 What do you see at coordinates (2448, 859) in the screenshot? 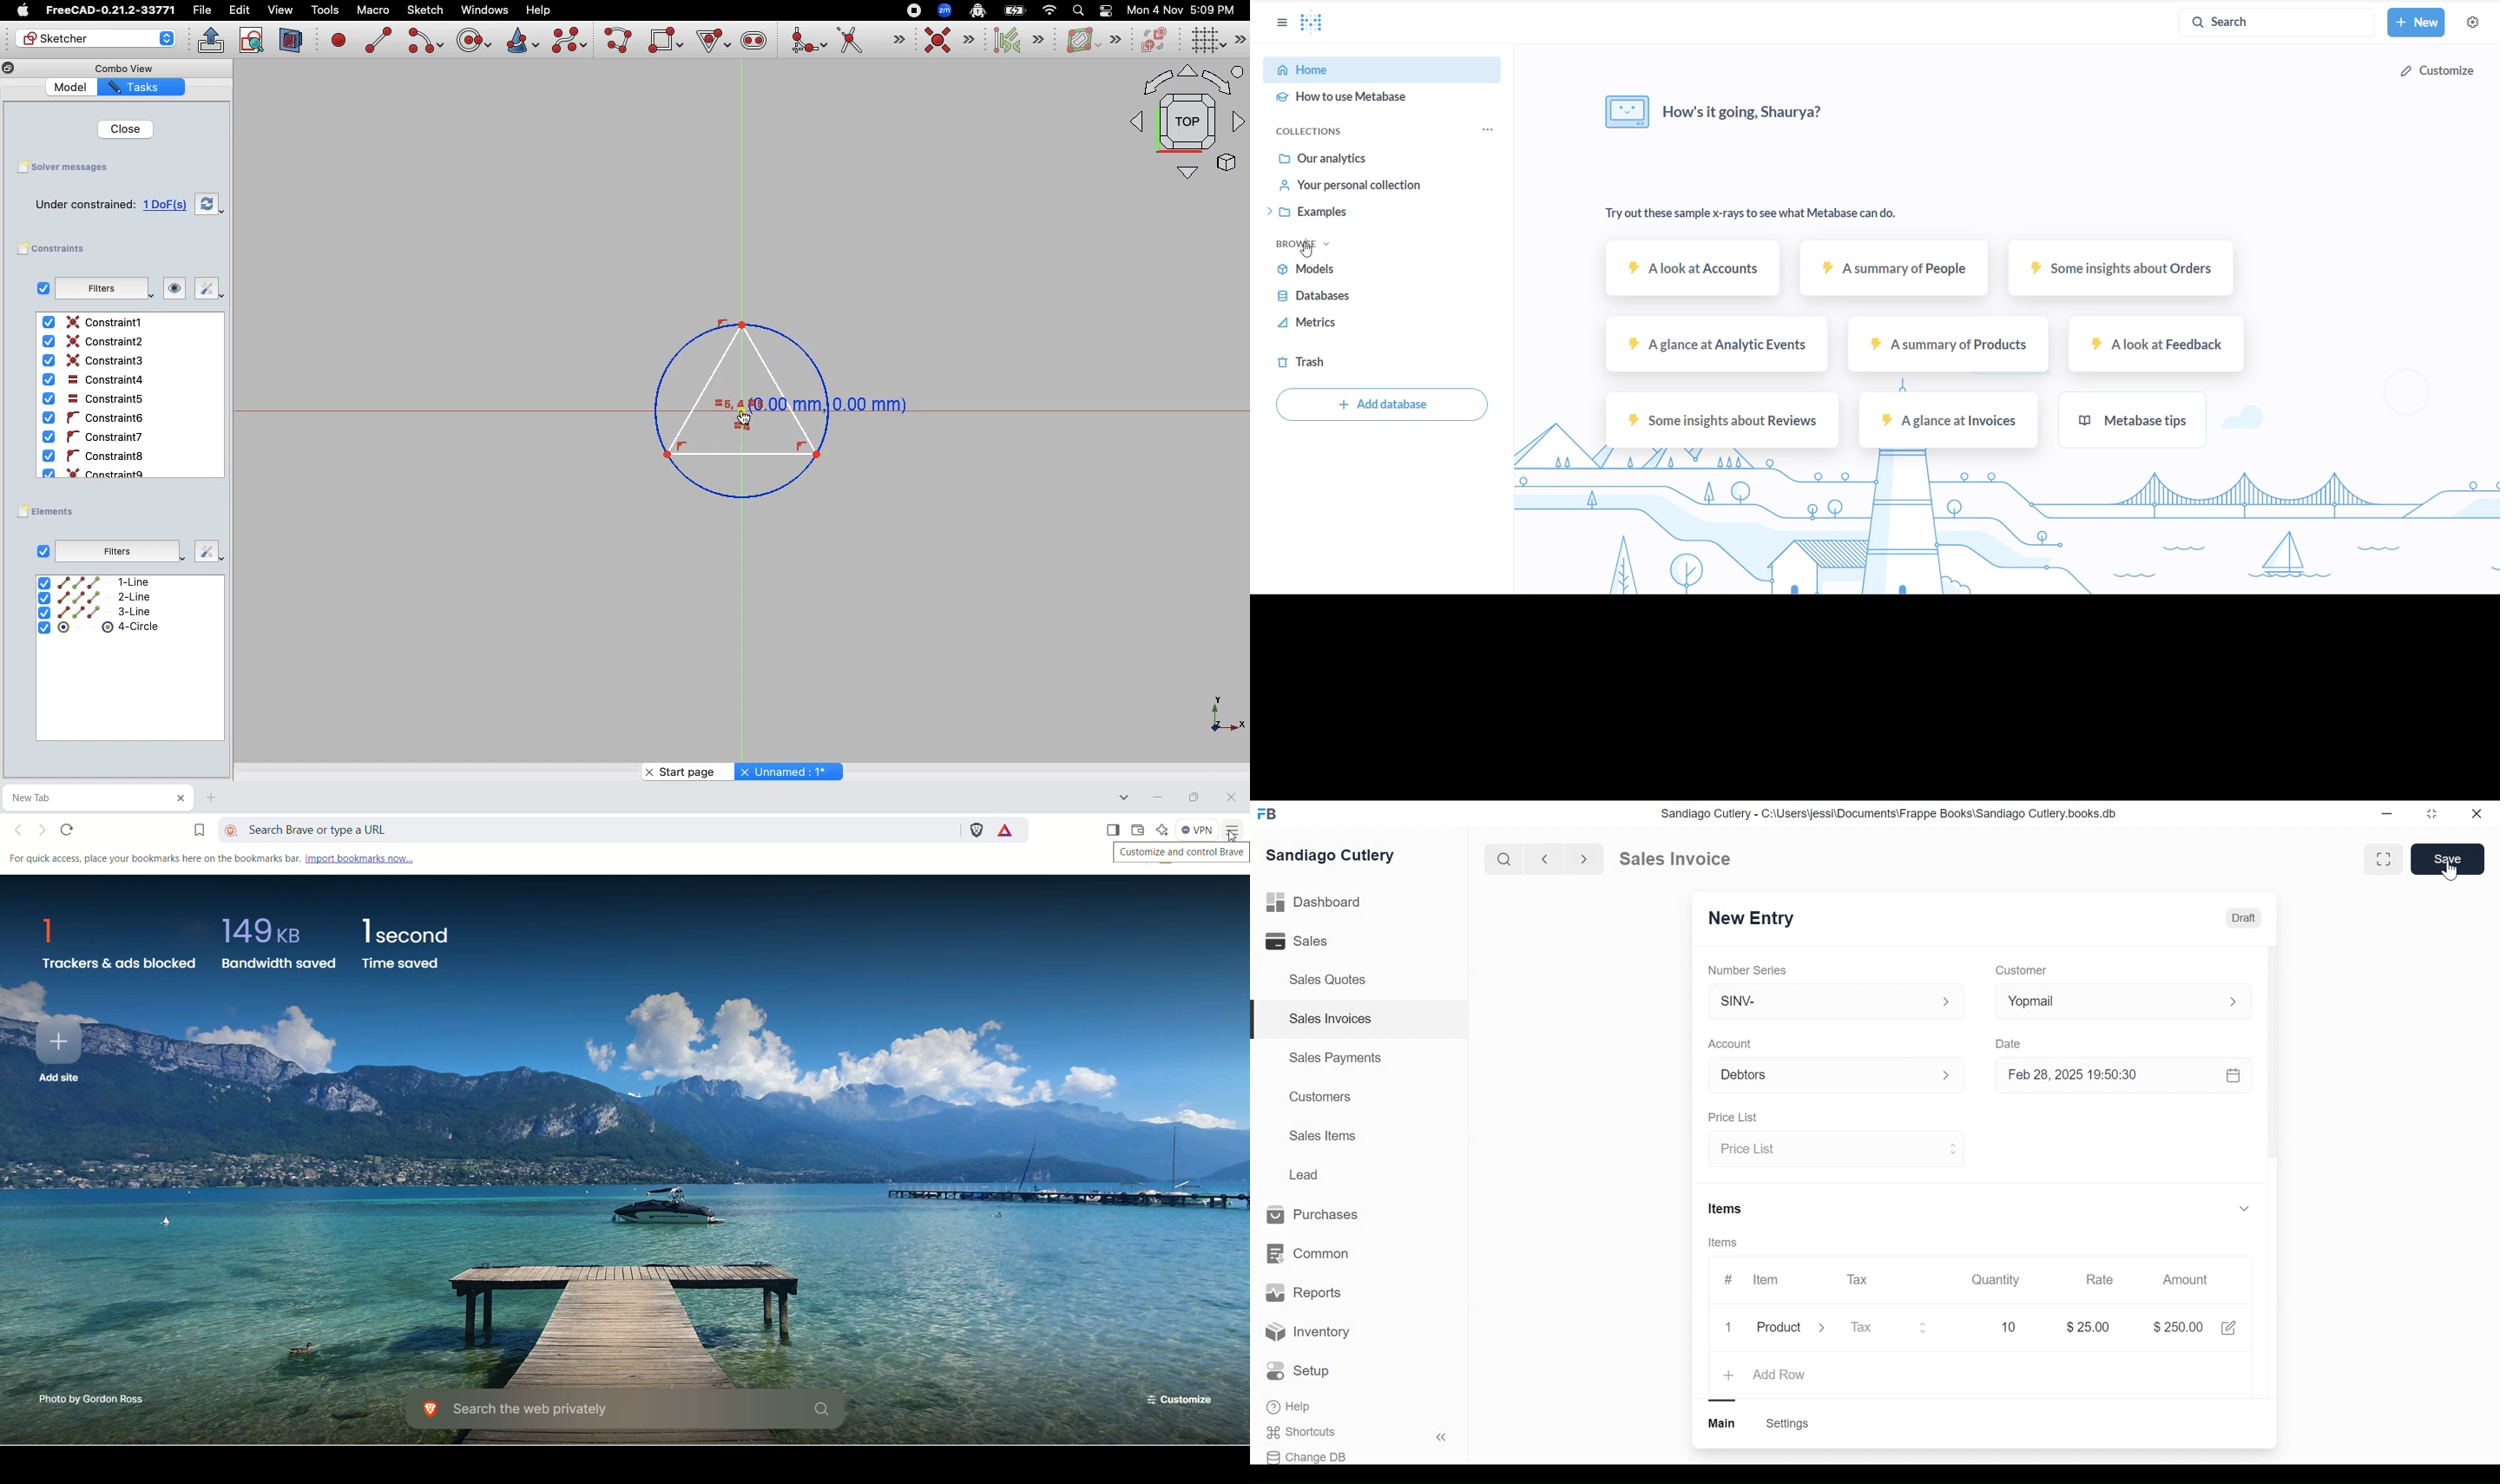
I see `Save ` at bounding box center [2448, 859].